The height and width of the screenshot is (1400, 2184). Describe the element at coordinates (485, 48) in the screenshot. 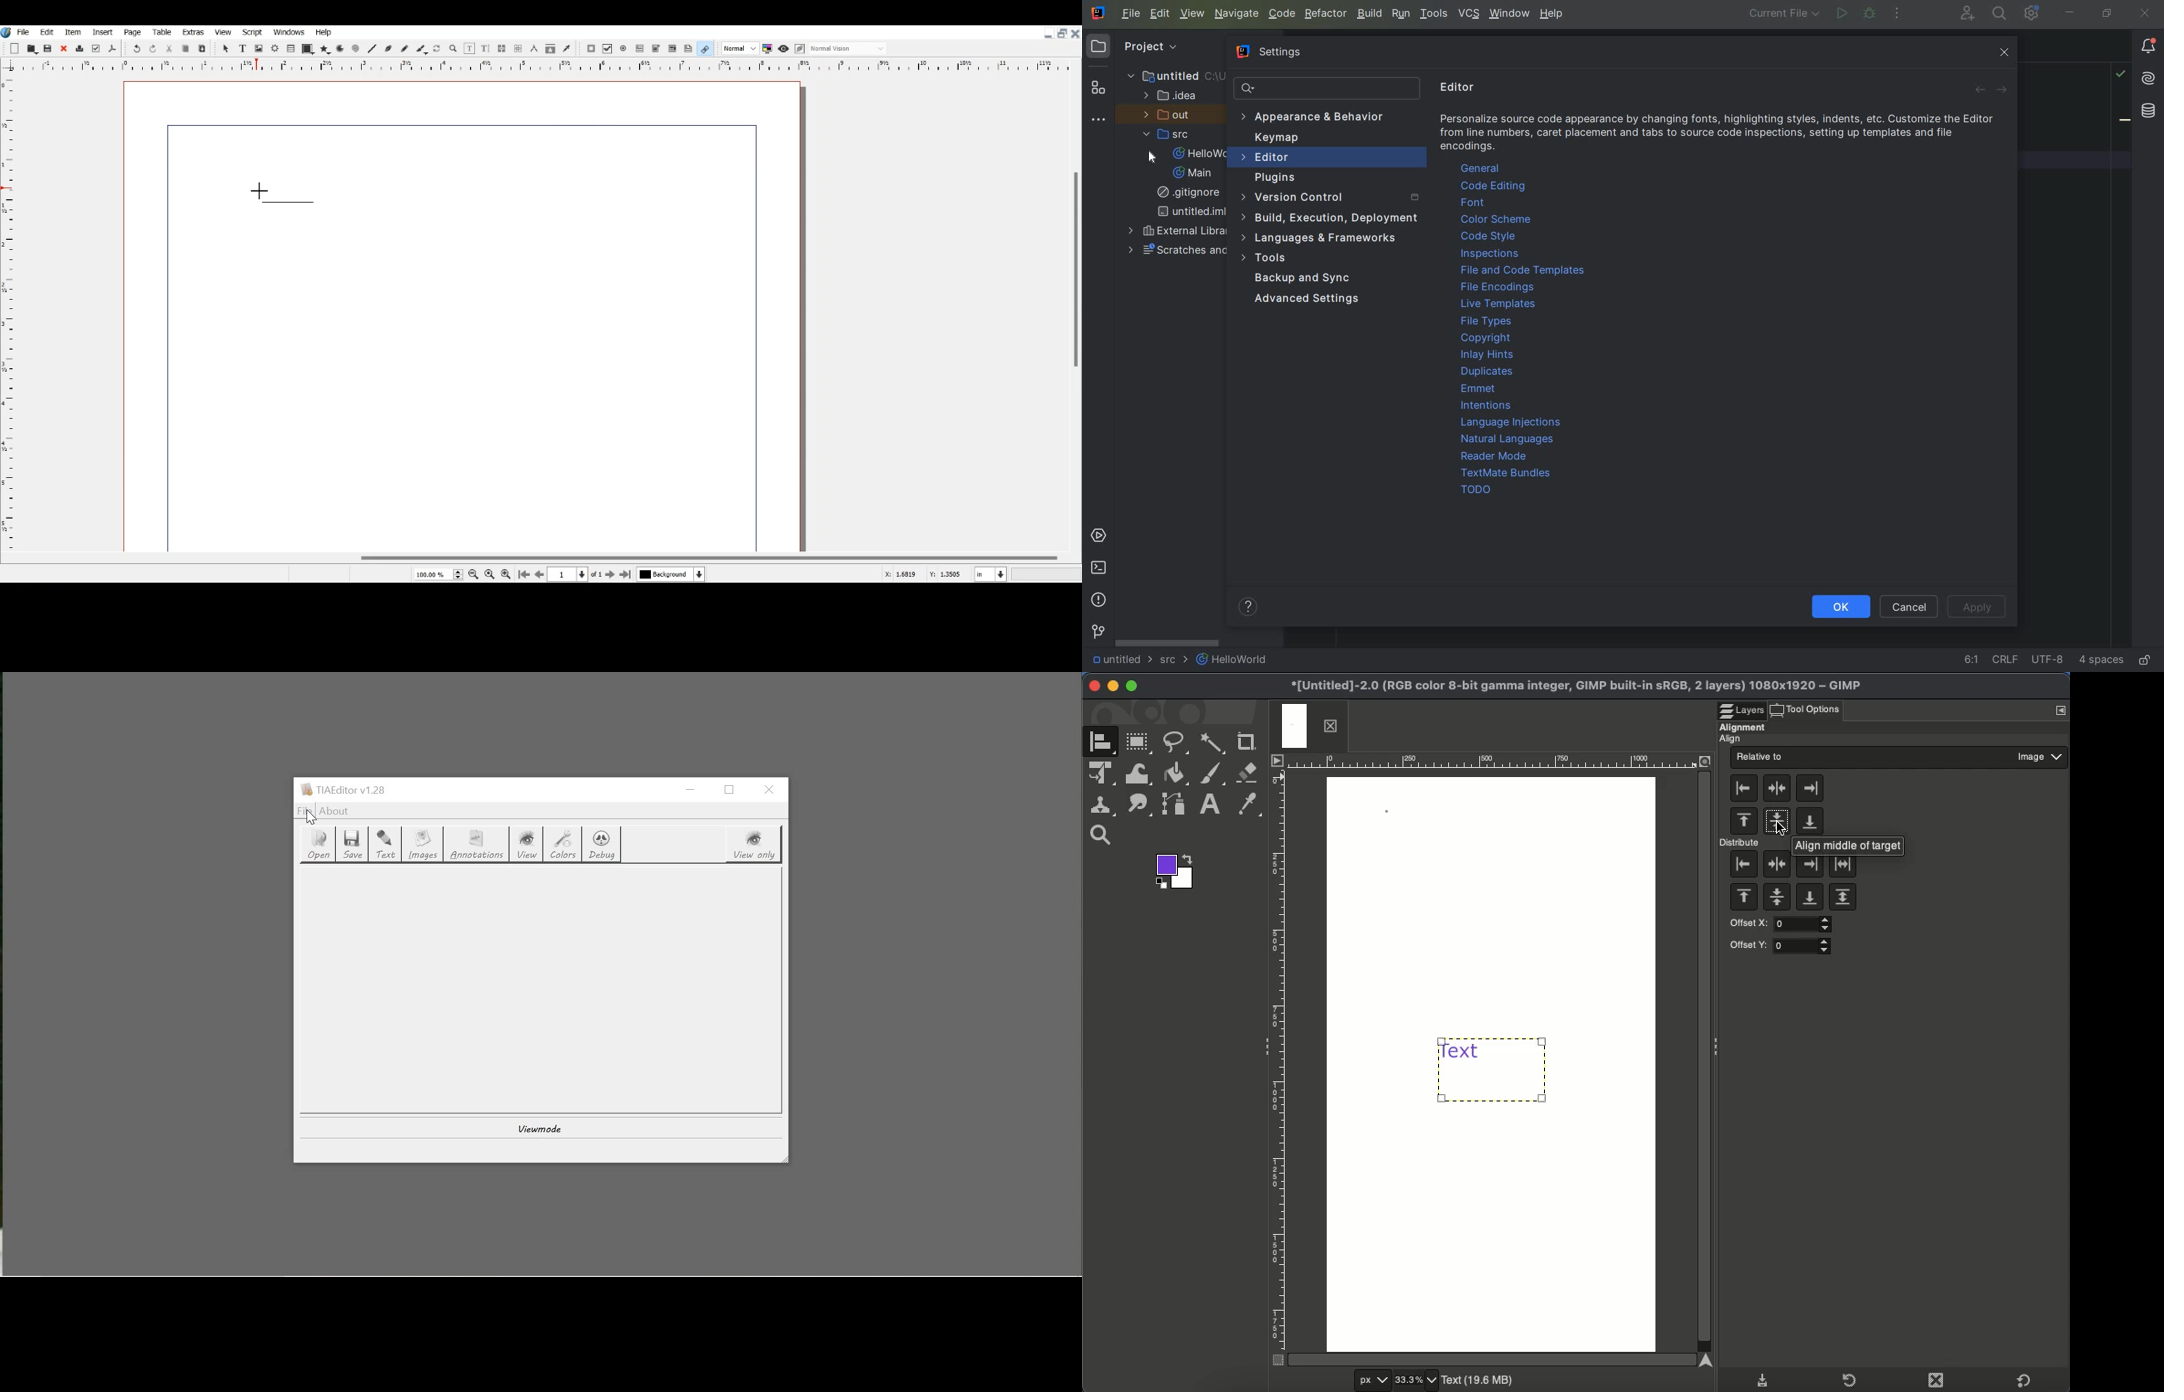

I see `Edit Text` at that location.